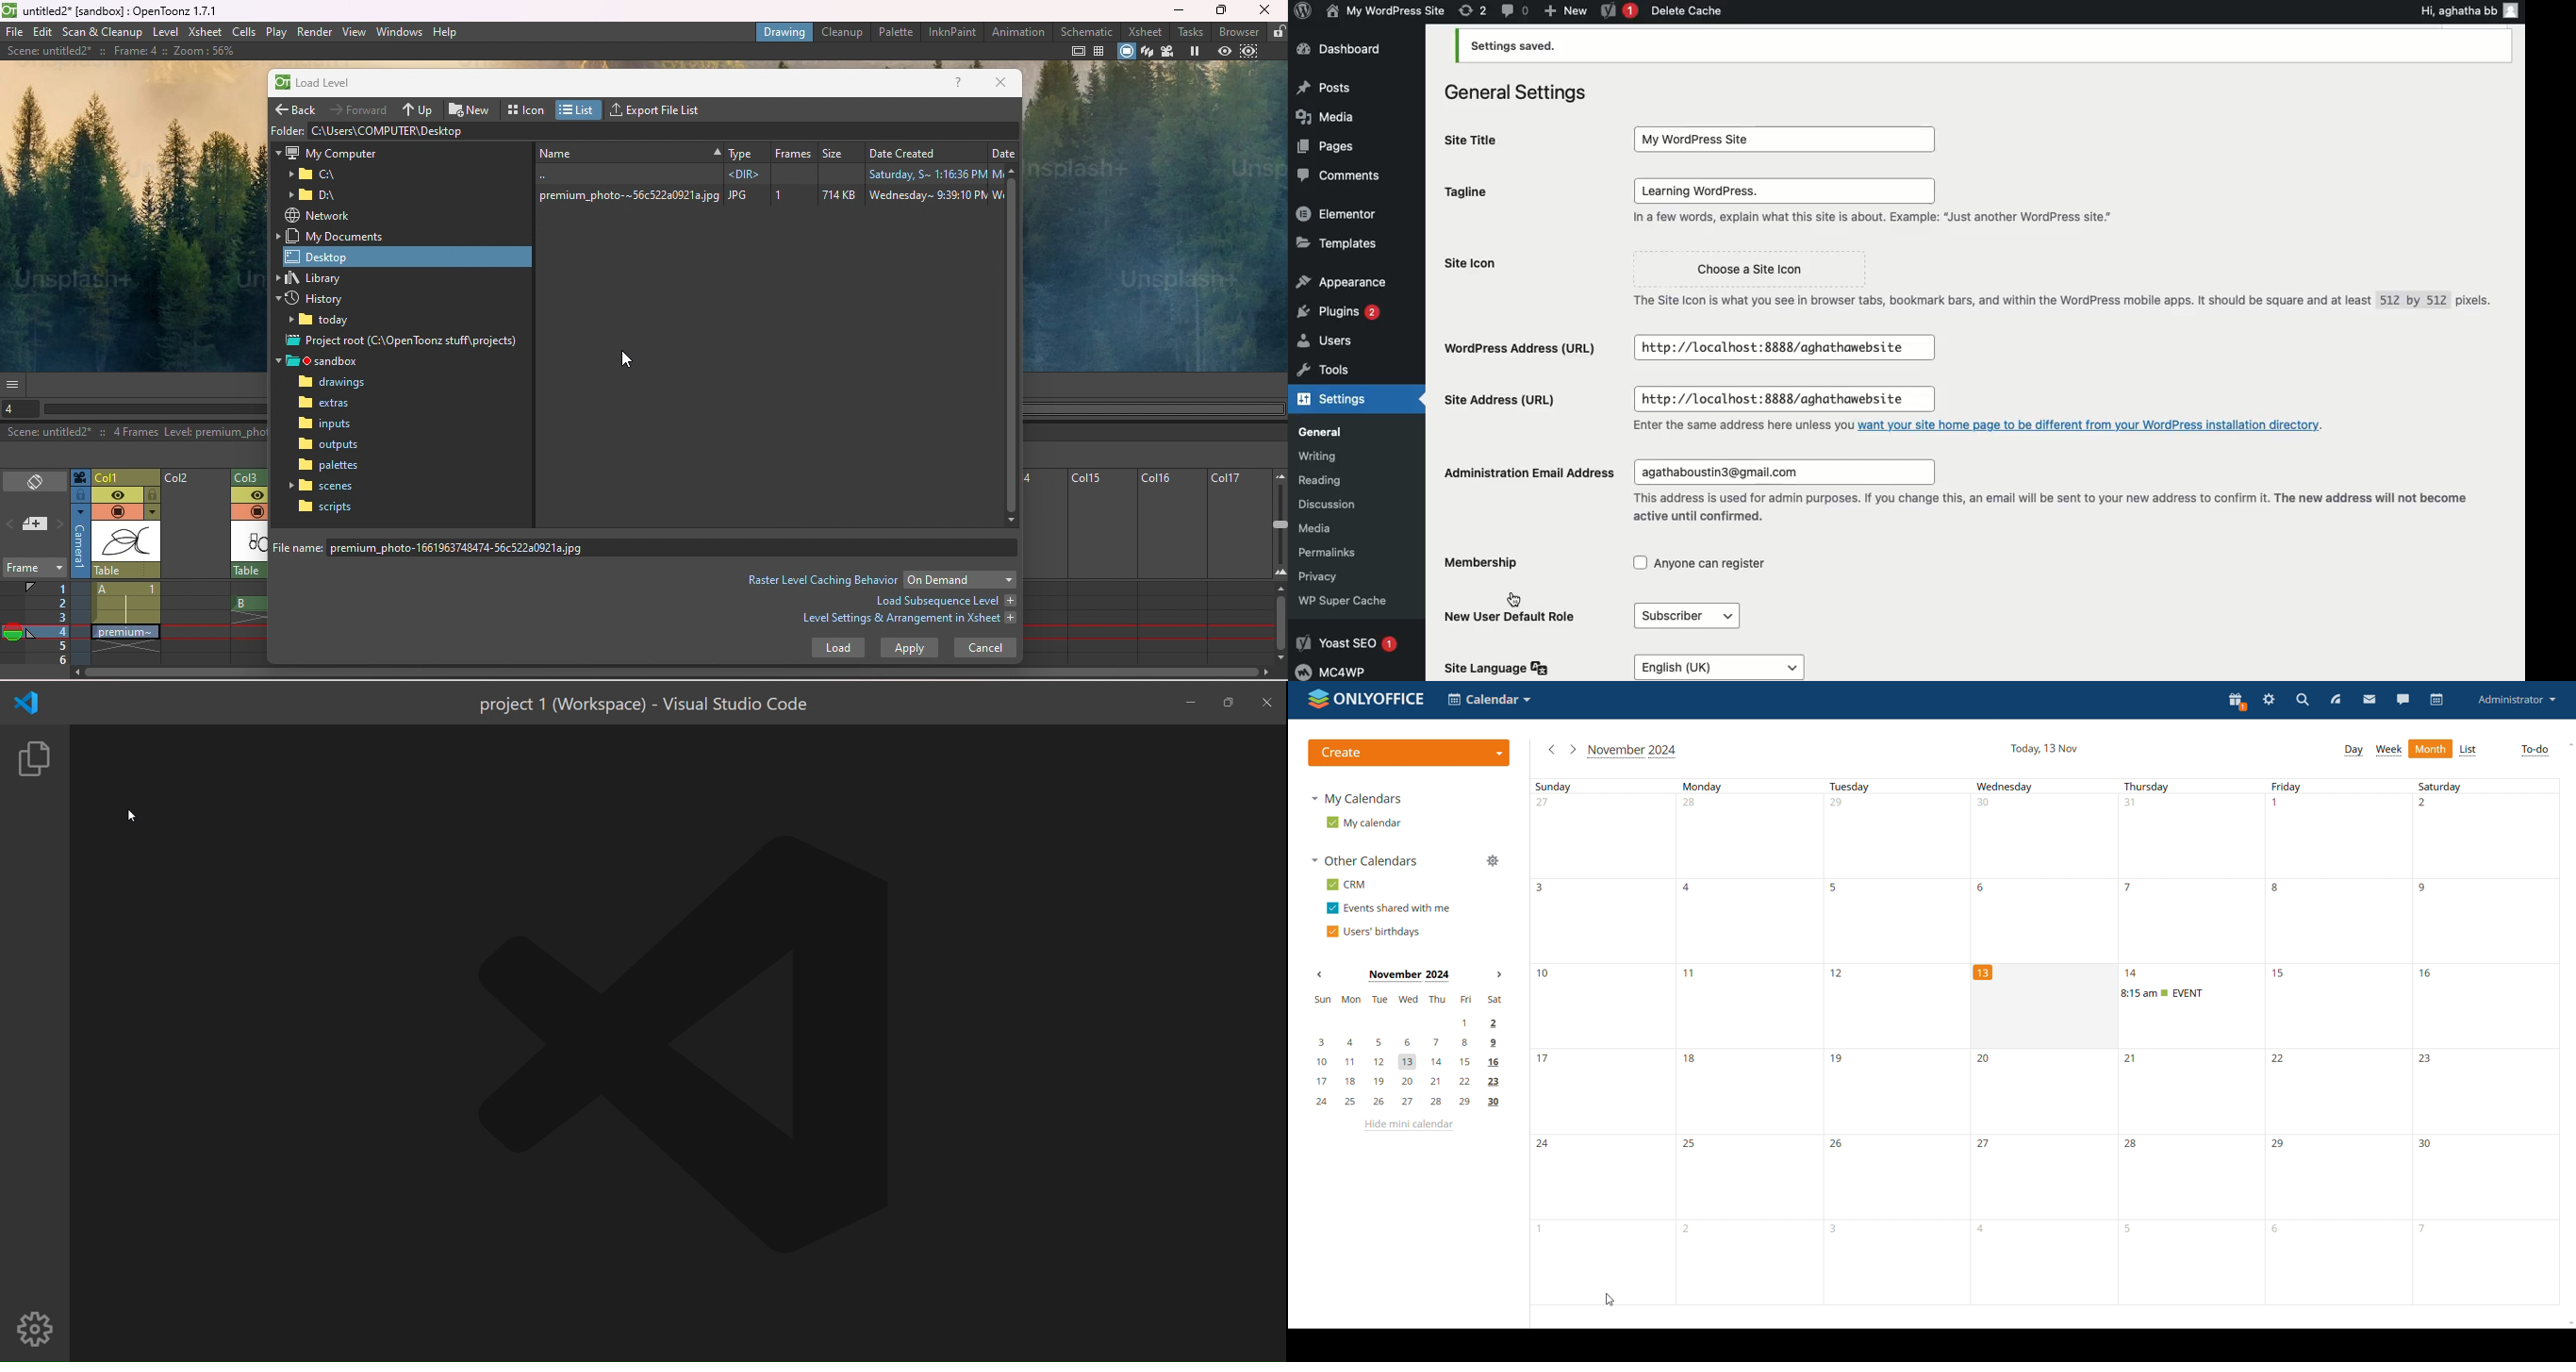 This screenshot has width=2576, height=1372. What do you see at coordinates (2052, 1092) in the screenshot?
I see `unallocated time slots` at bounding box center [2052, 1092].